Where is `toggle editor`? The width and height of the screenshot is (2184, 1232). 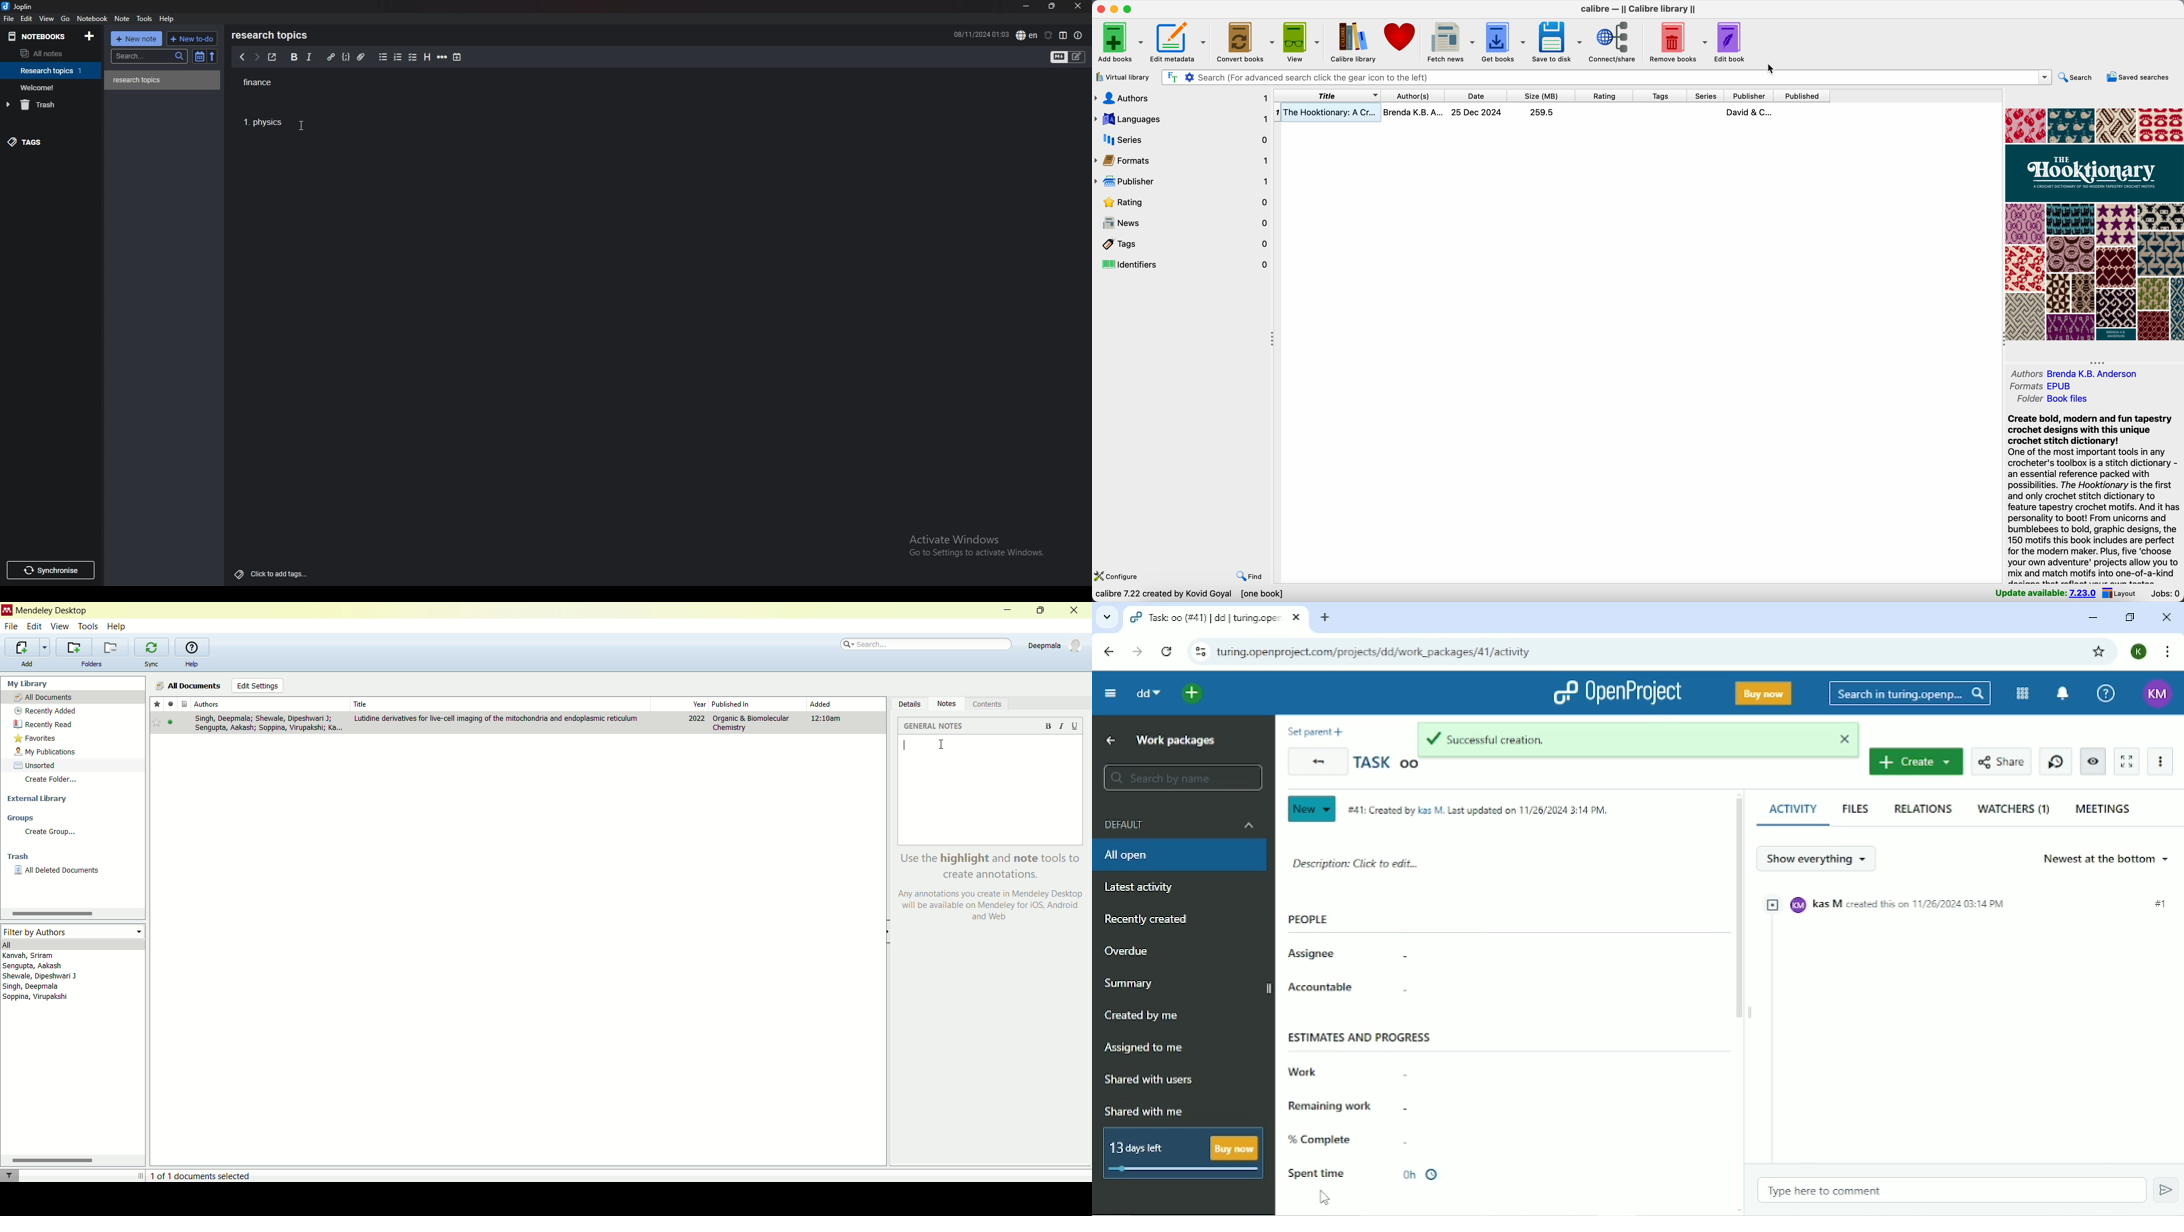
toggle editor is located at coordinates (1069, 57).